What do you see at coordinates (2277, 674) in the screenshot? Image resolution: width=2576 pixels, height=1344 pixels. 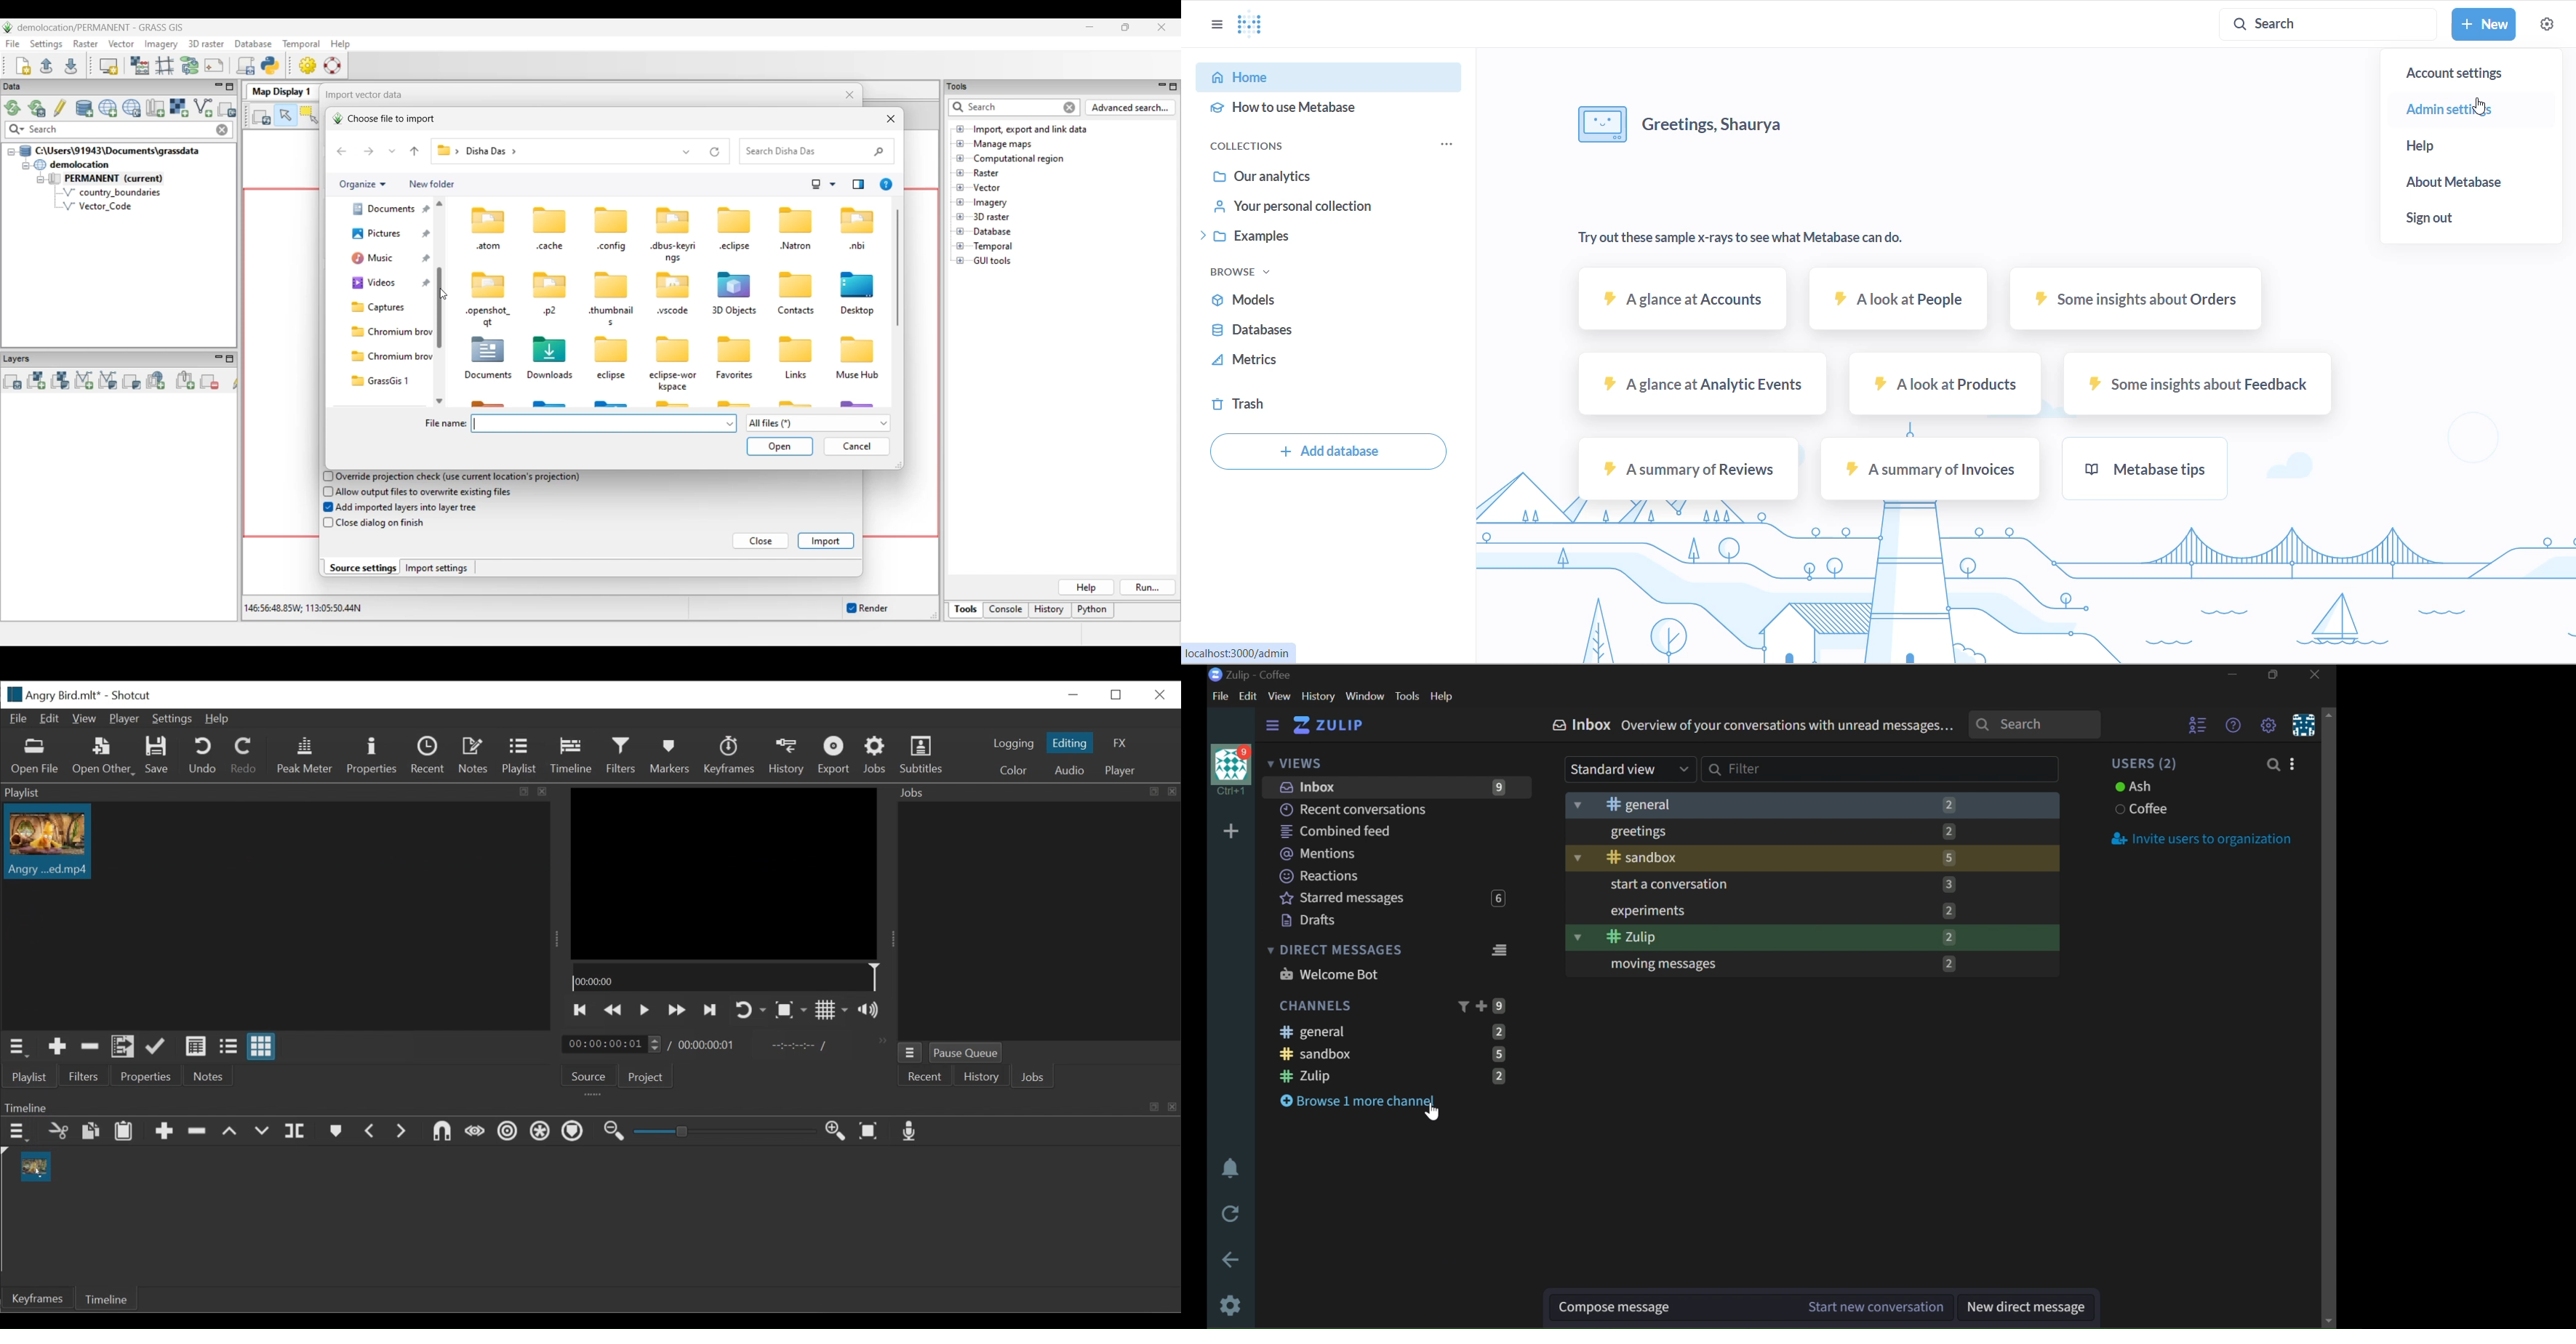 I see `RESTORE DOWN` at bounding box center [2277, 674].